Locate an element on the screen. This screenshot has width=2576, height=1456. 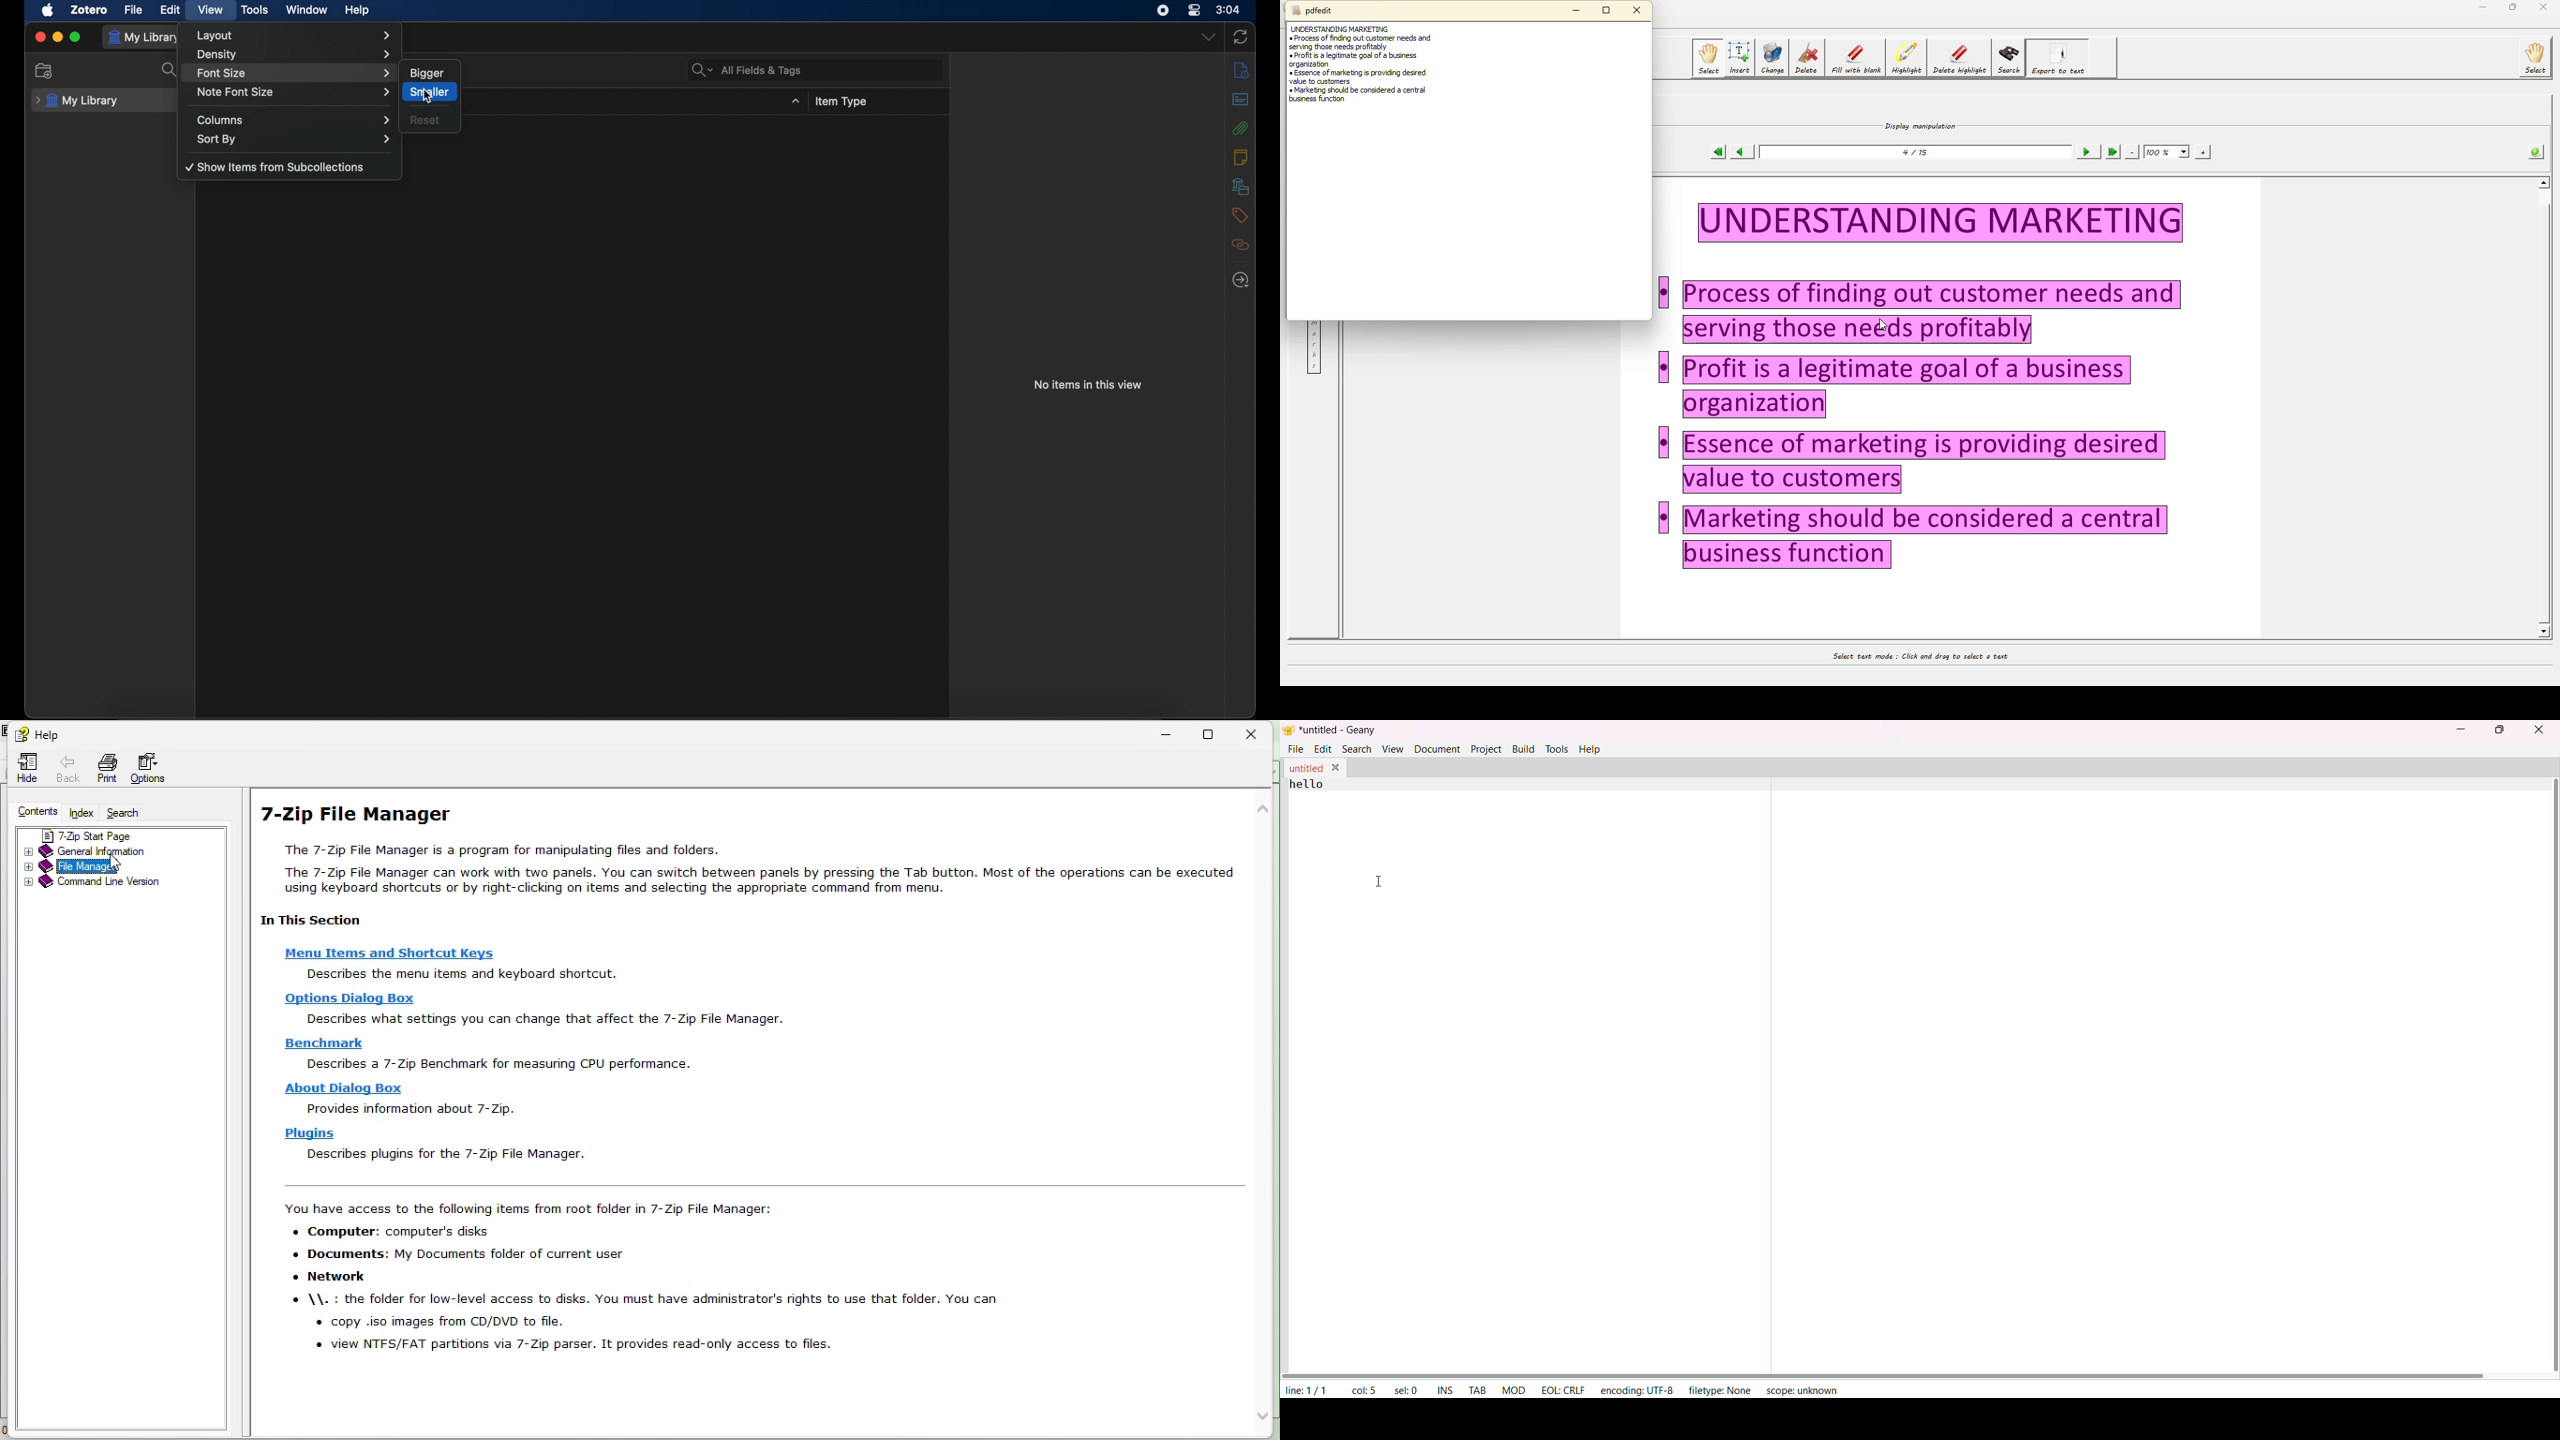
7-Zip File Manager
The 7-Zip File Manager is a program for manipulating files and folders.
“The 7-Zip File Manager can work with two panels. You can switch between panels by pressing the Tab button. Most of the operations can be executed
using keyboard shortcuts or by right-clicking on items and selecting the appropriate command from menu. is located at coordinates (743, 860).